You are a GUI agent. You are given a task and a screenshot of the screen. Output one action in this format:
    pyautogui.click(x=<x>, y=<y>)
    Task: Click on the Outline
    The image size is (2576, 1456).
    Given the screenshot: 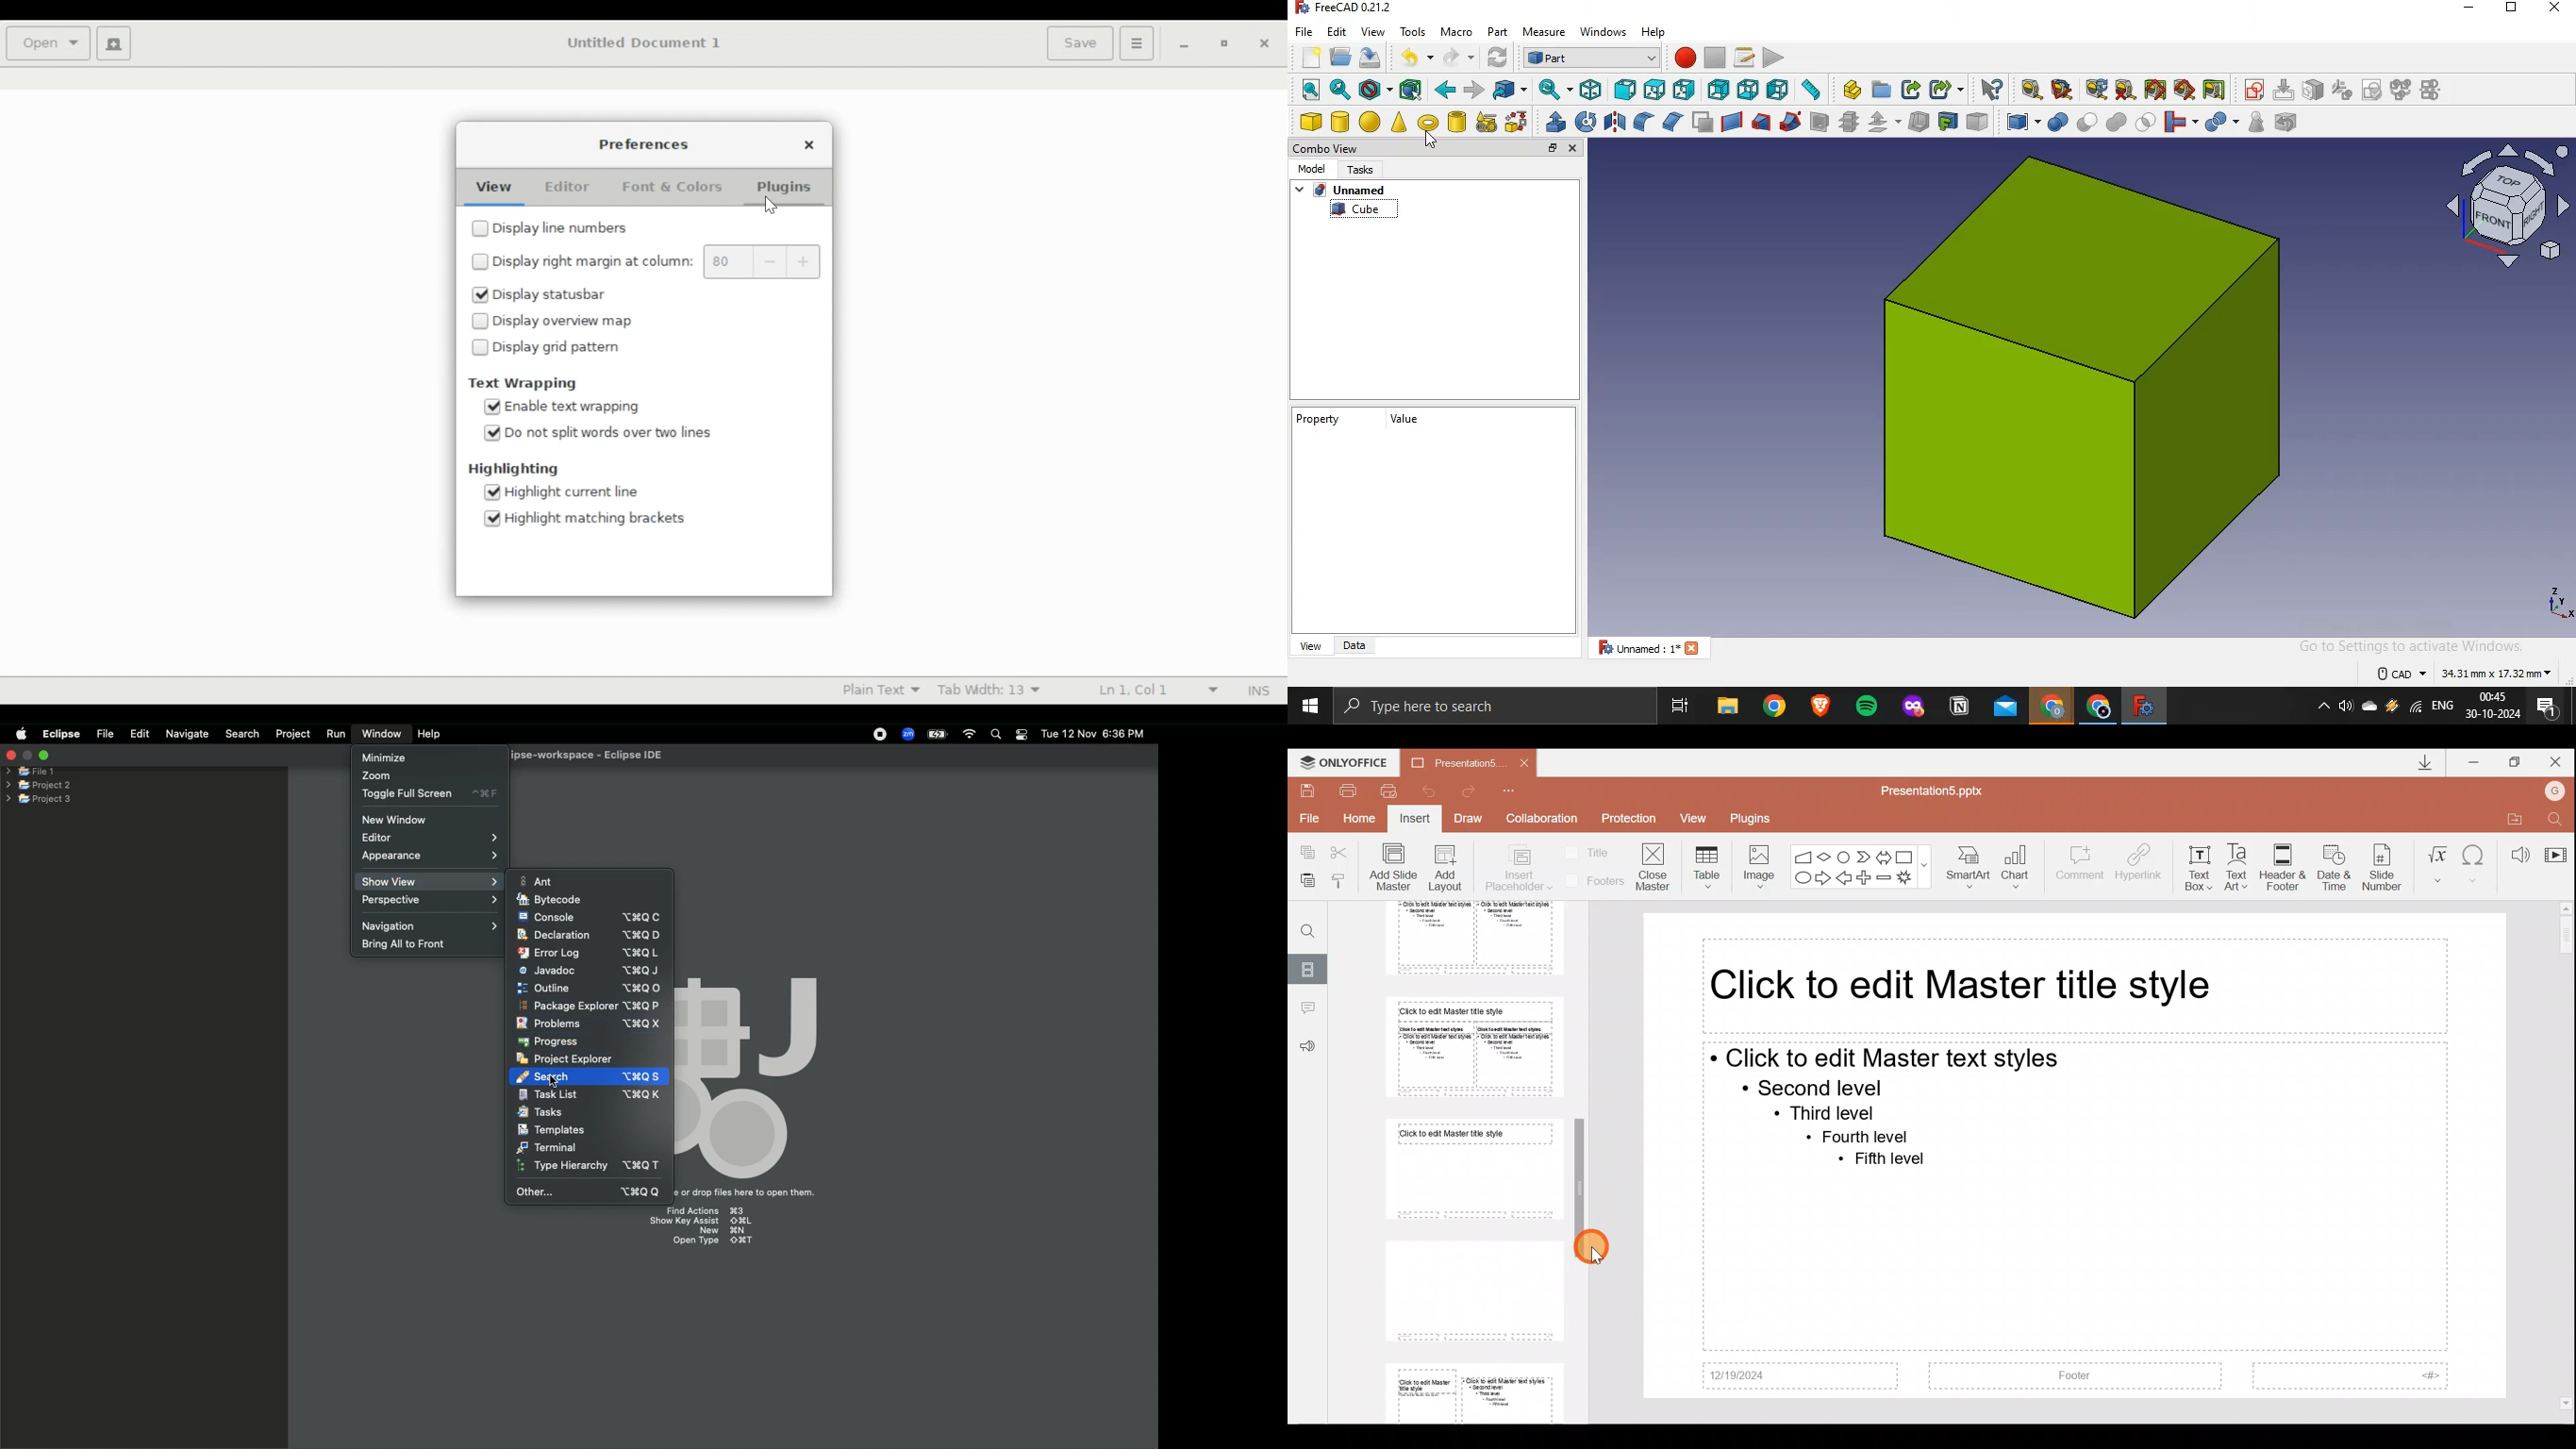 What is the action you would take?
    pyautogui.click(x=589, y=988)
    